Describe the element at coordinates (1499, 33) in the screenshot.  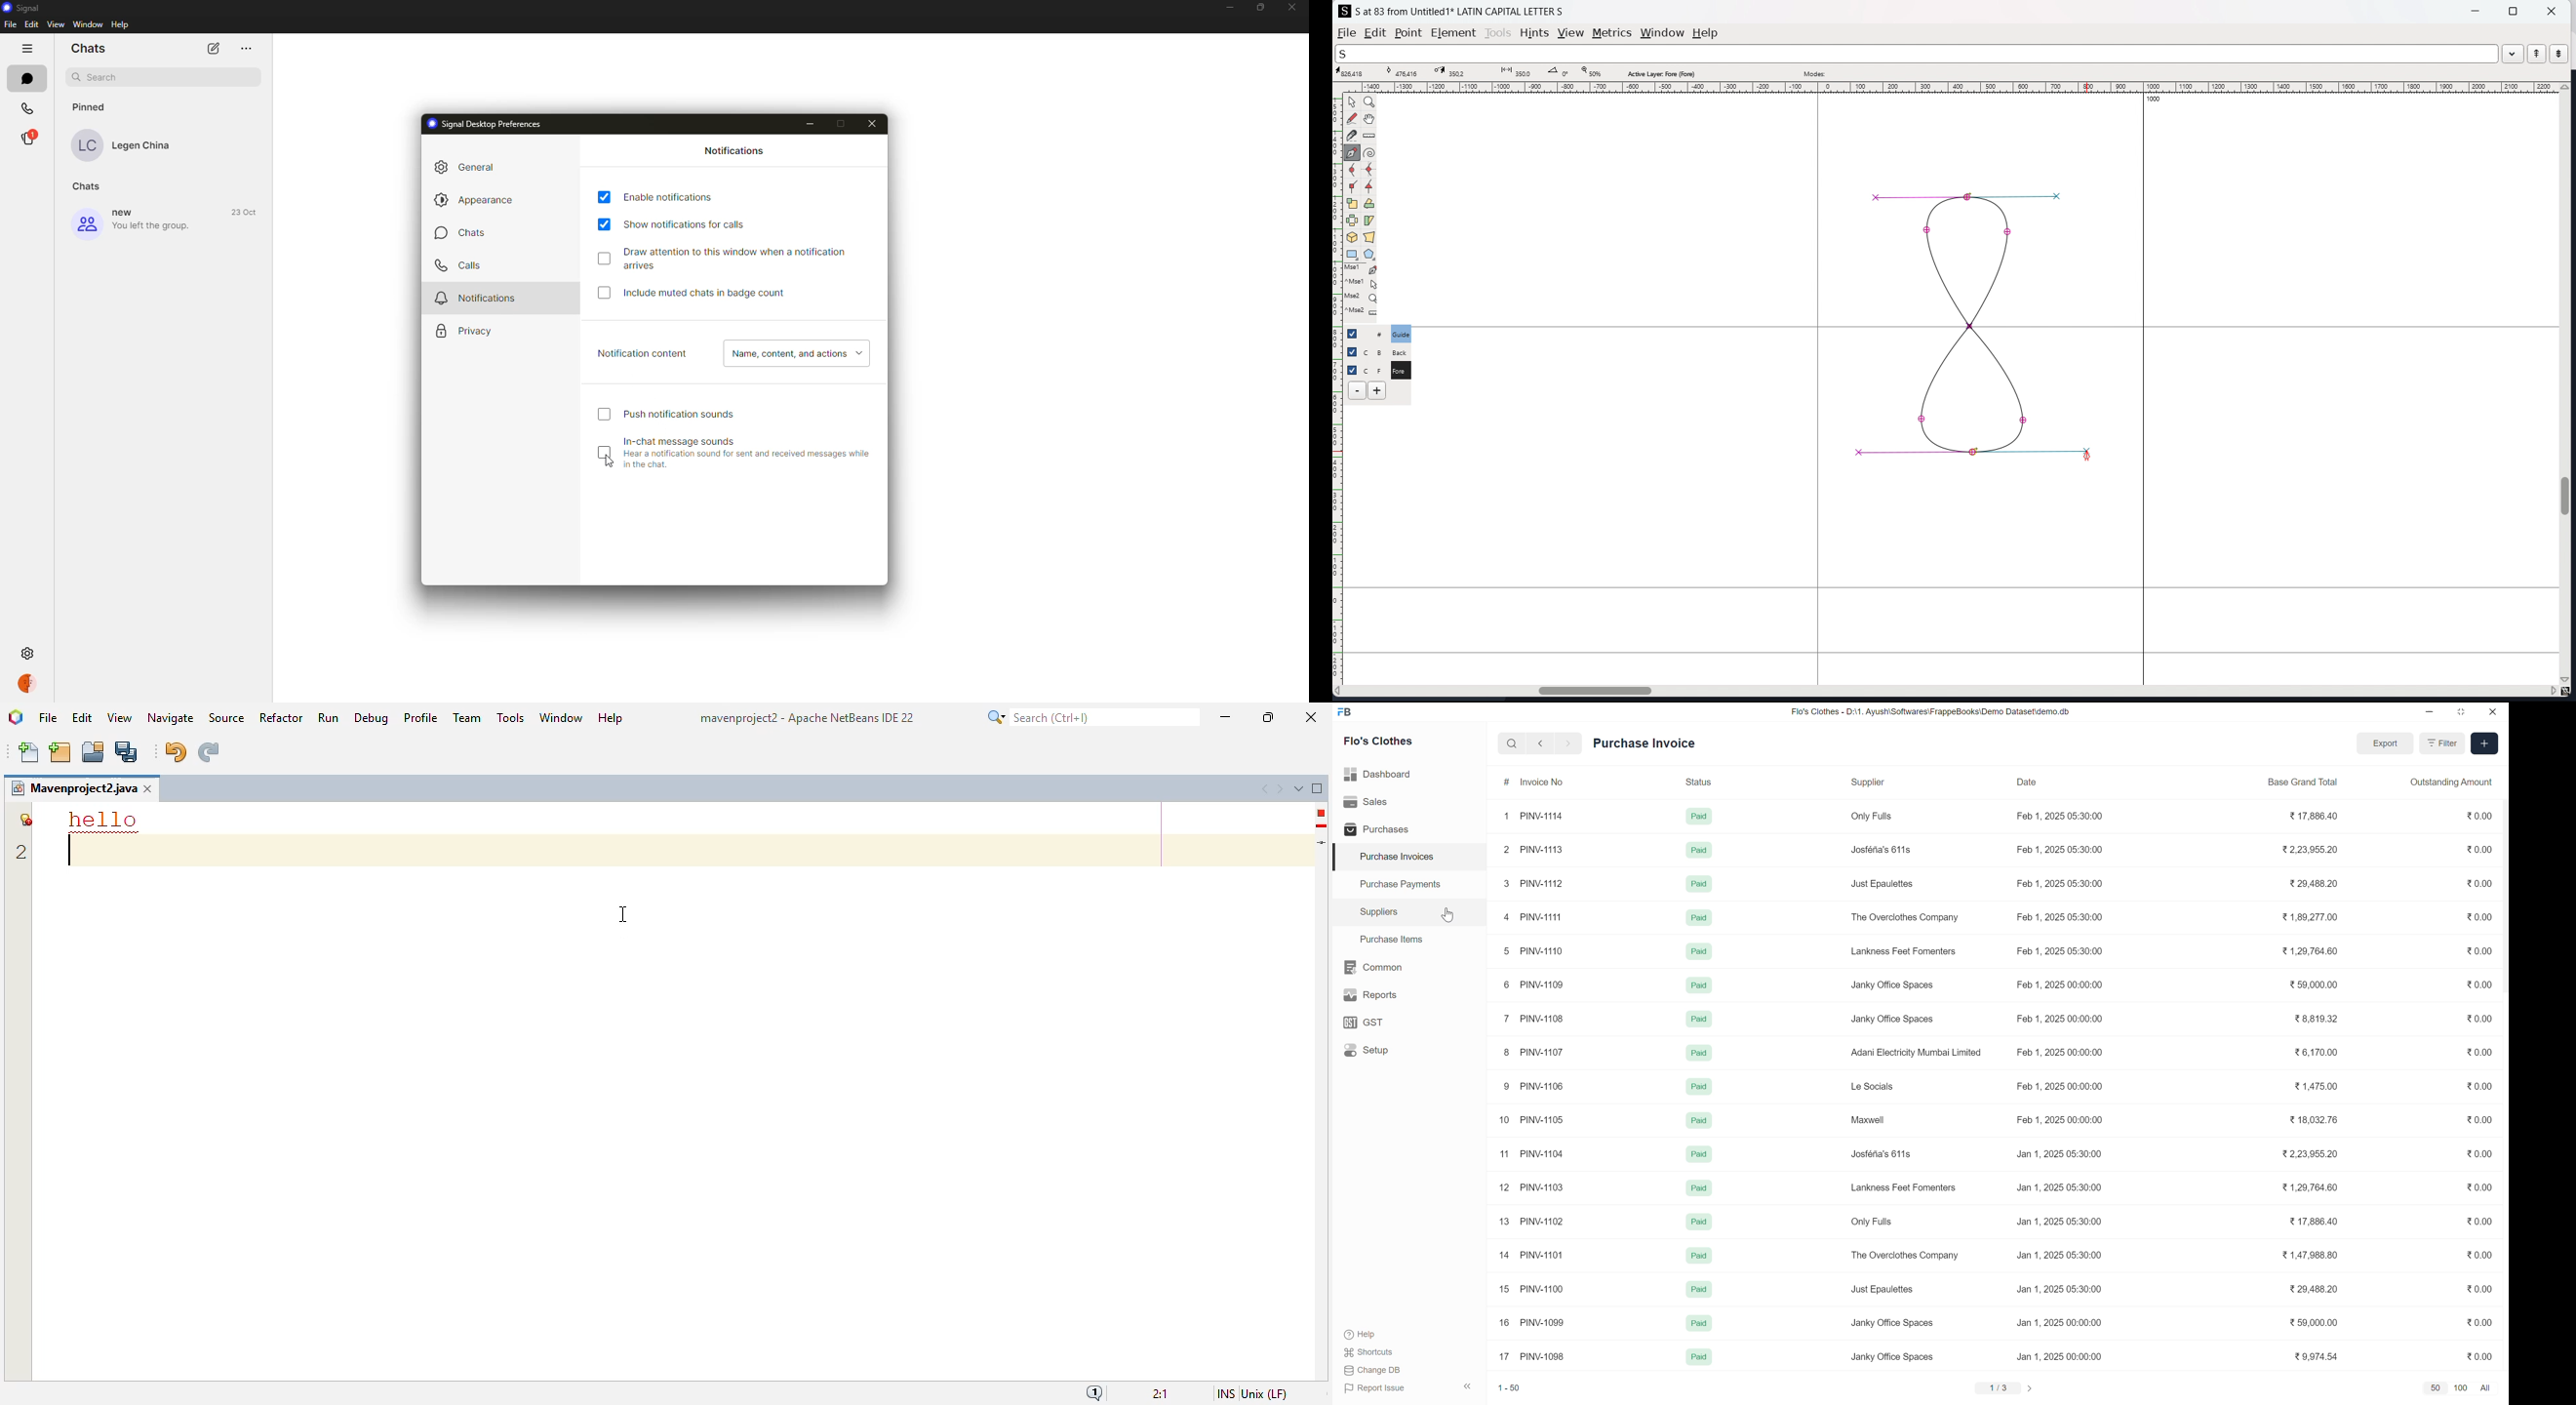
I see `tools` at that location.